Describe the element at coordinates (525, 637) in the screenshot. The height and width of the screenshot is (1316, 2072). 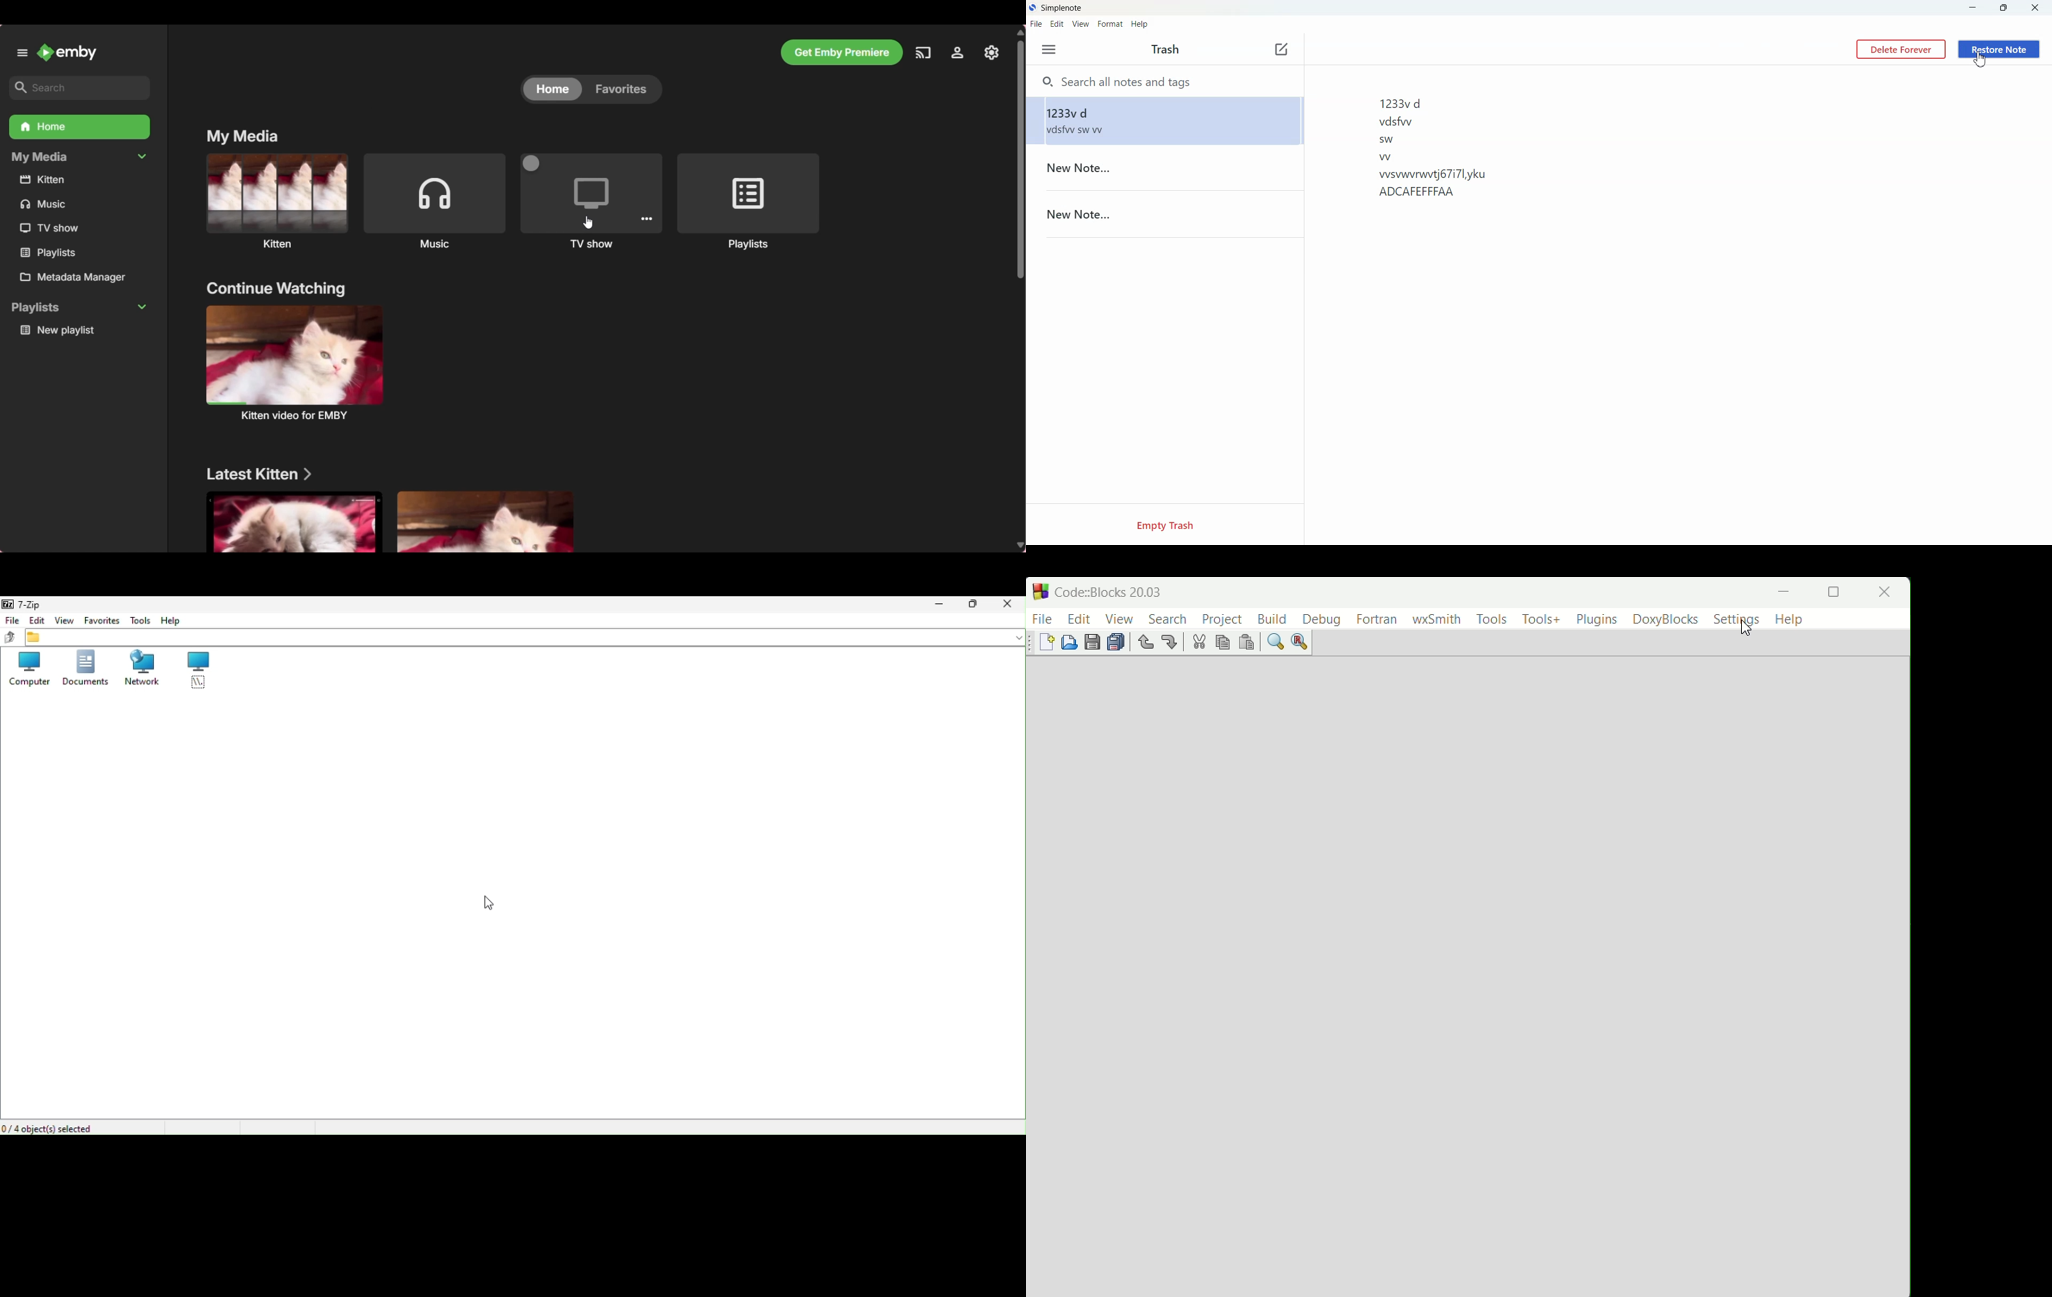
I see `File address bar` at that location.